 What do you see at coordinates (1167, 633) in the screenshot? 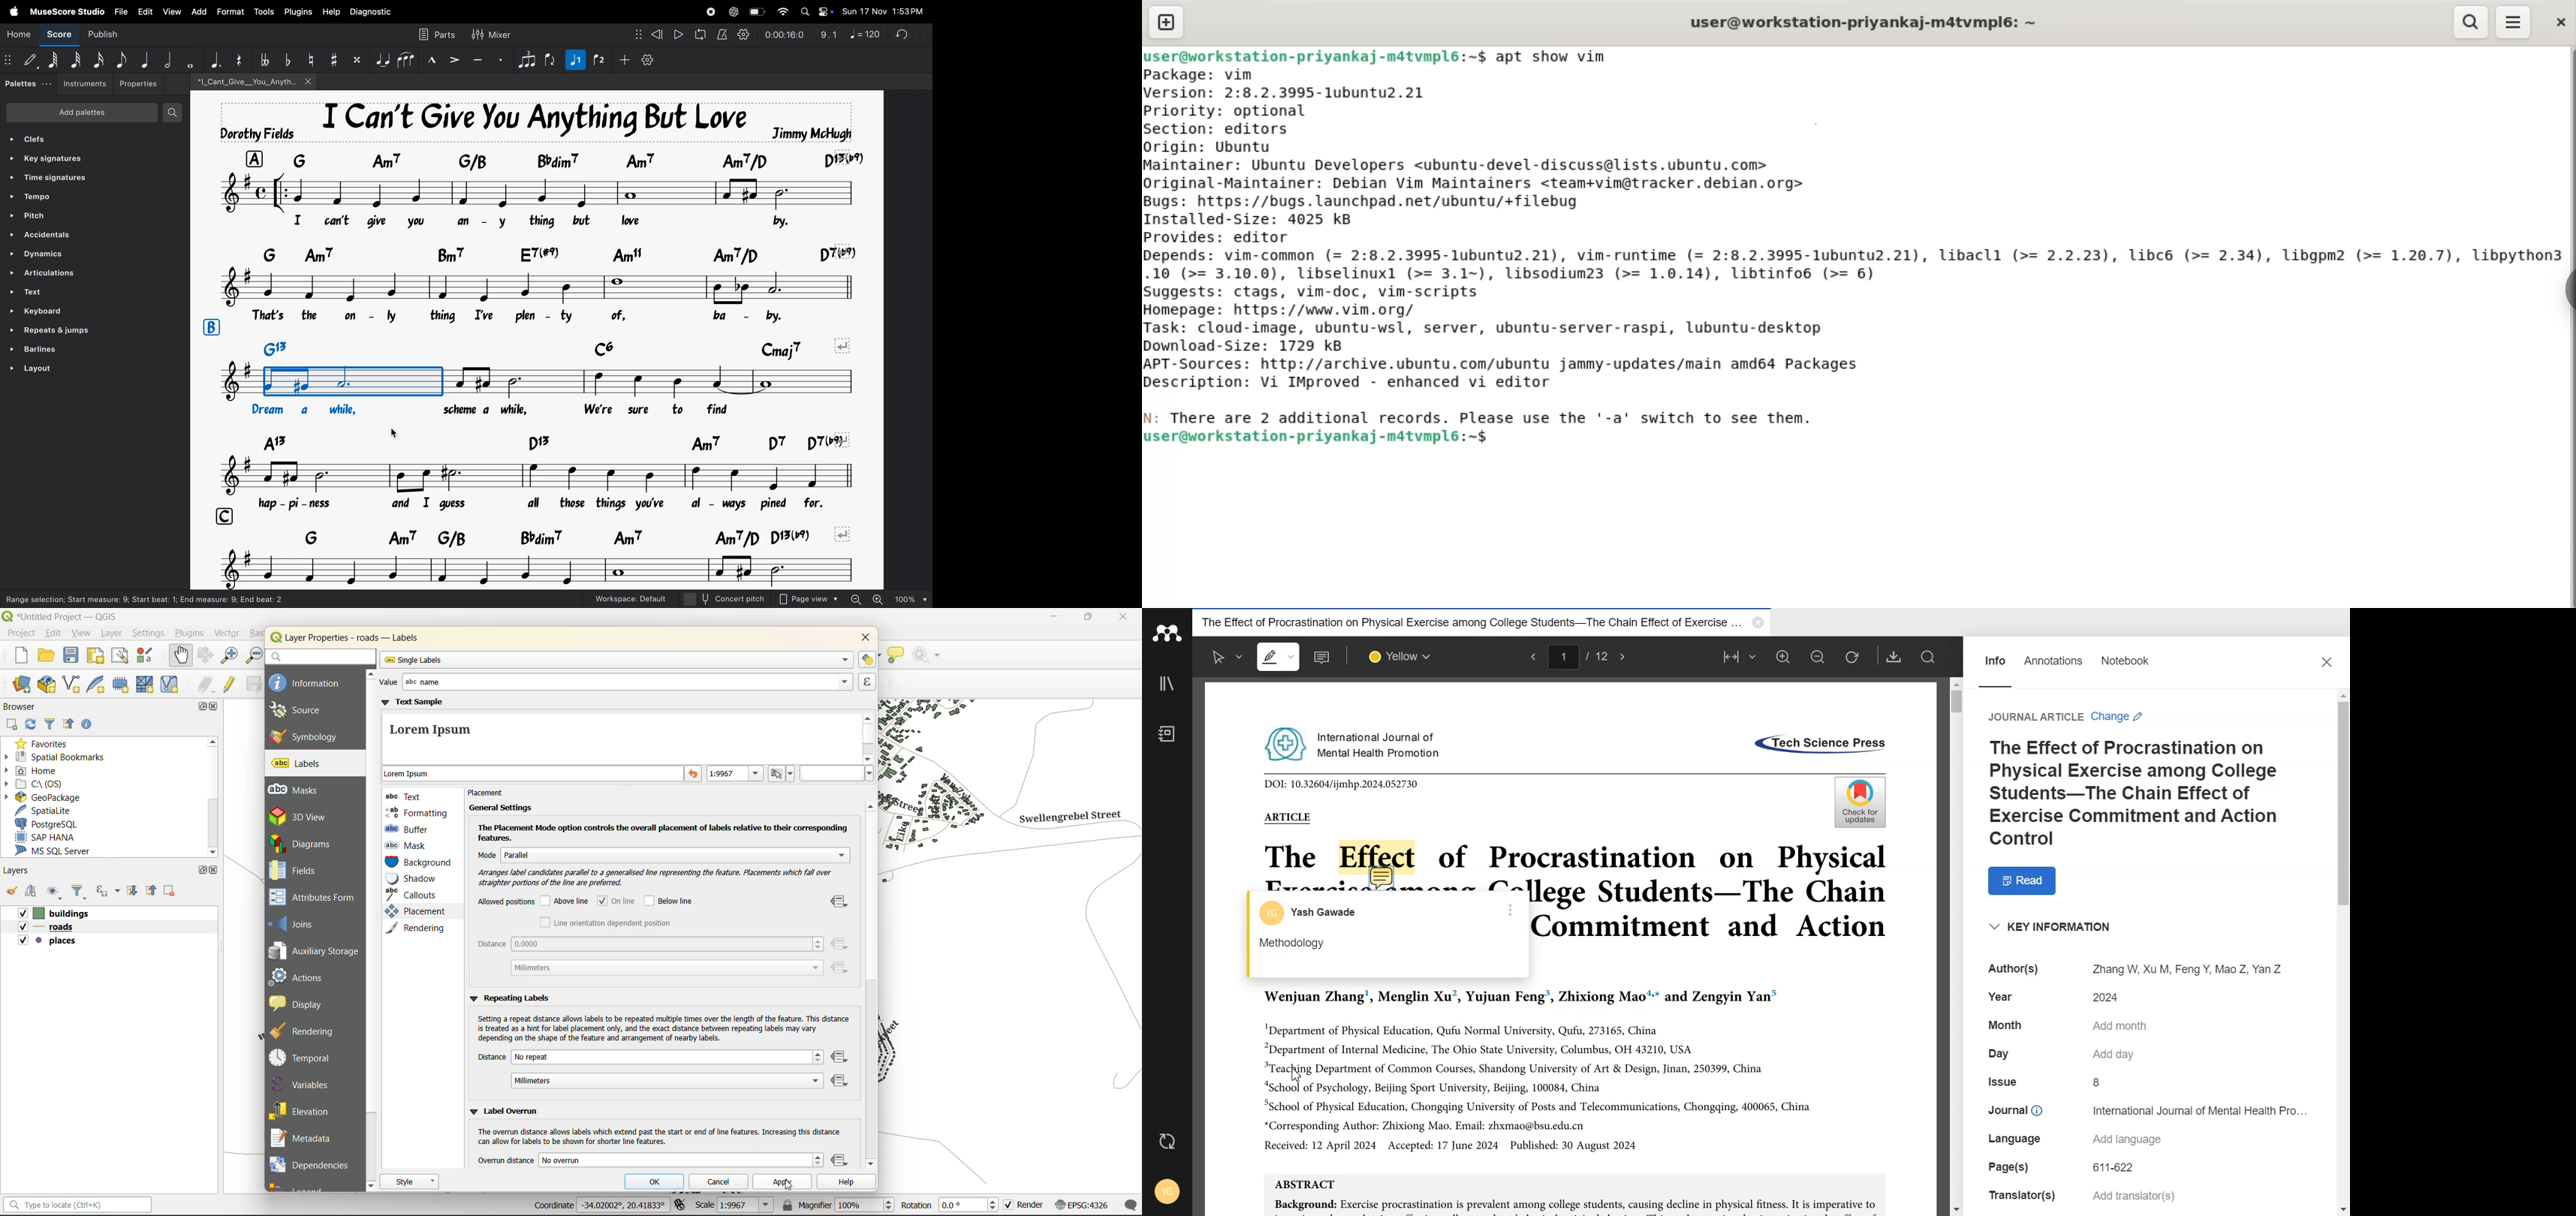
I see `Logo` at bounding box center [1167, 633].